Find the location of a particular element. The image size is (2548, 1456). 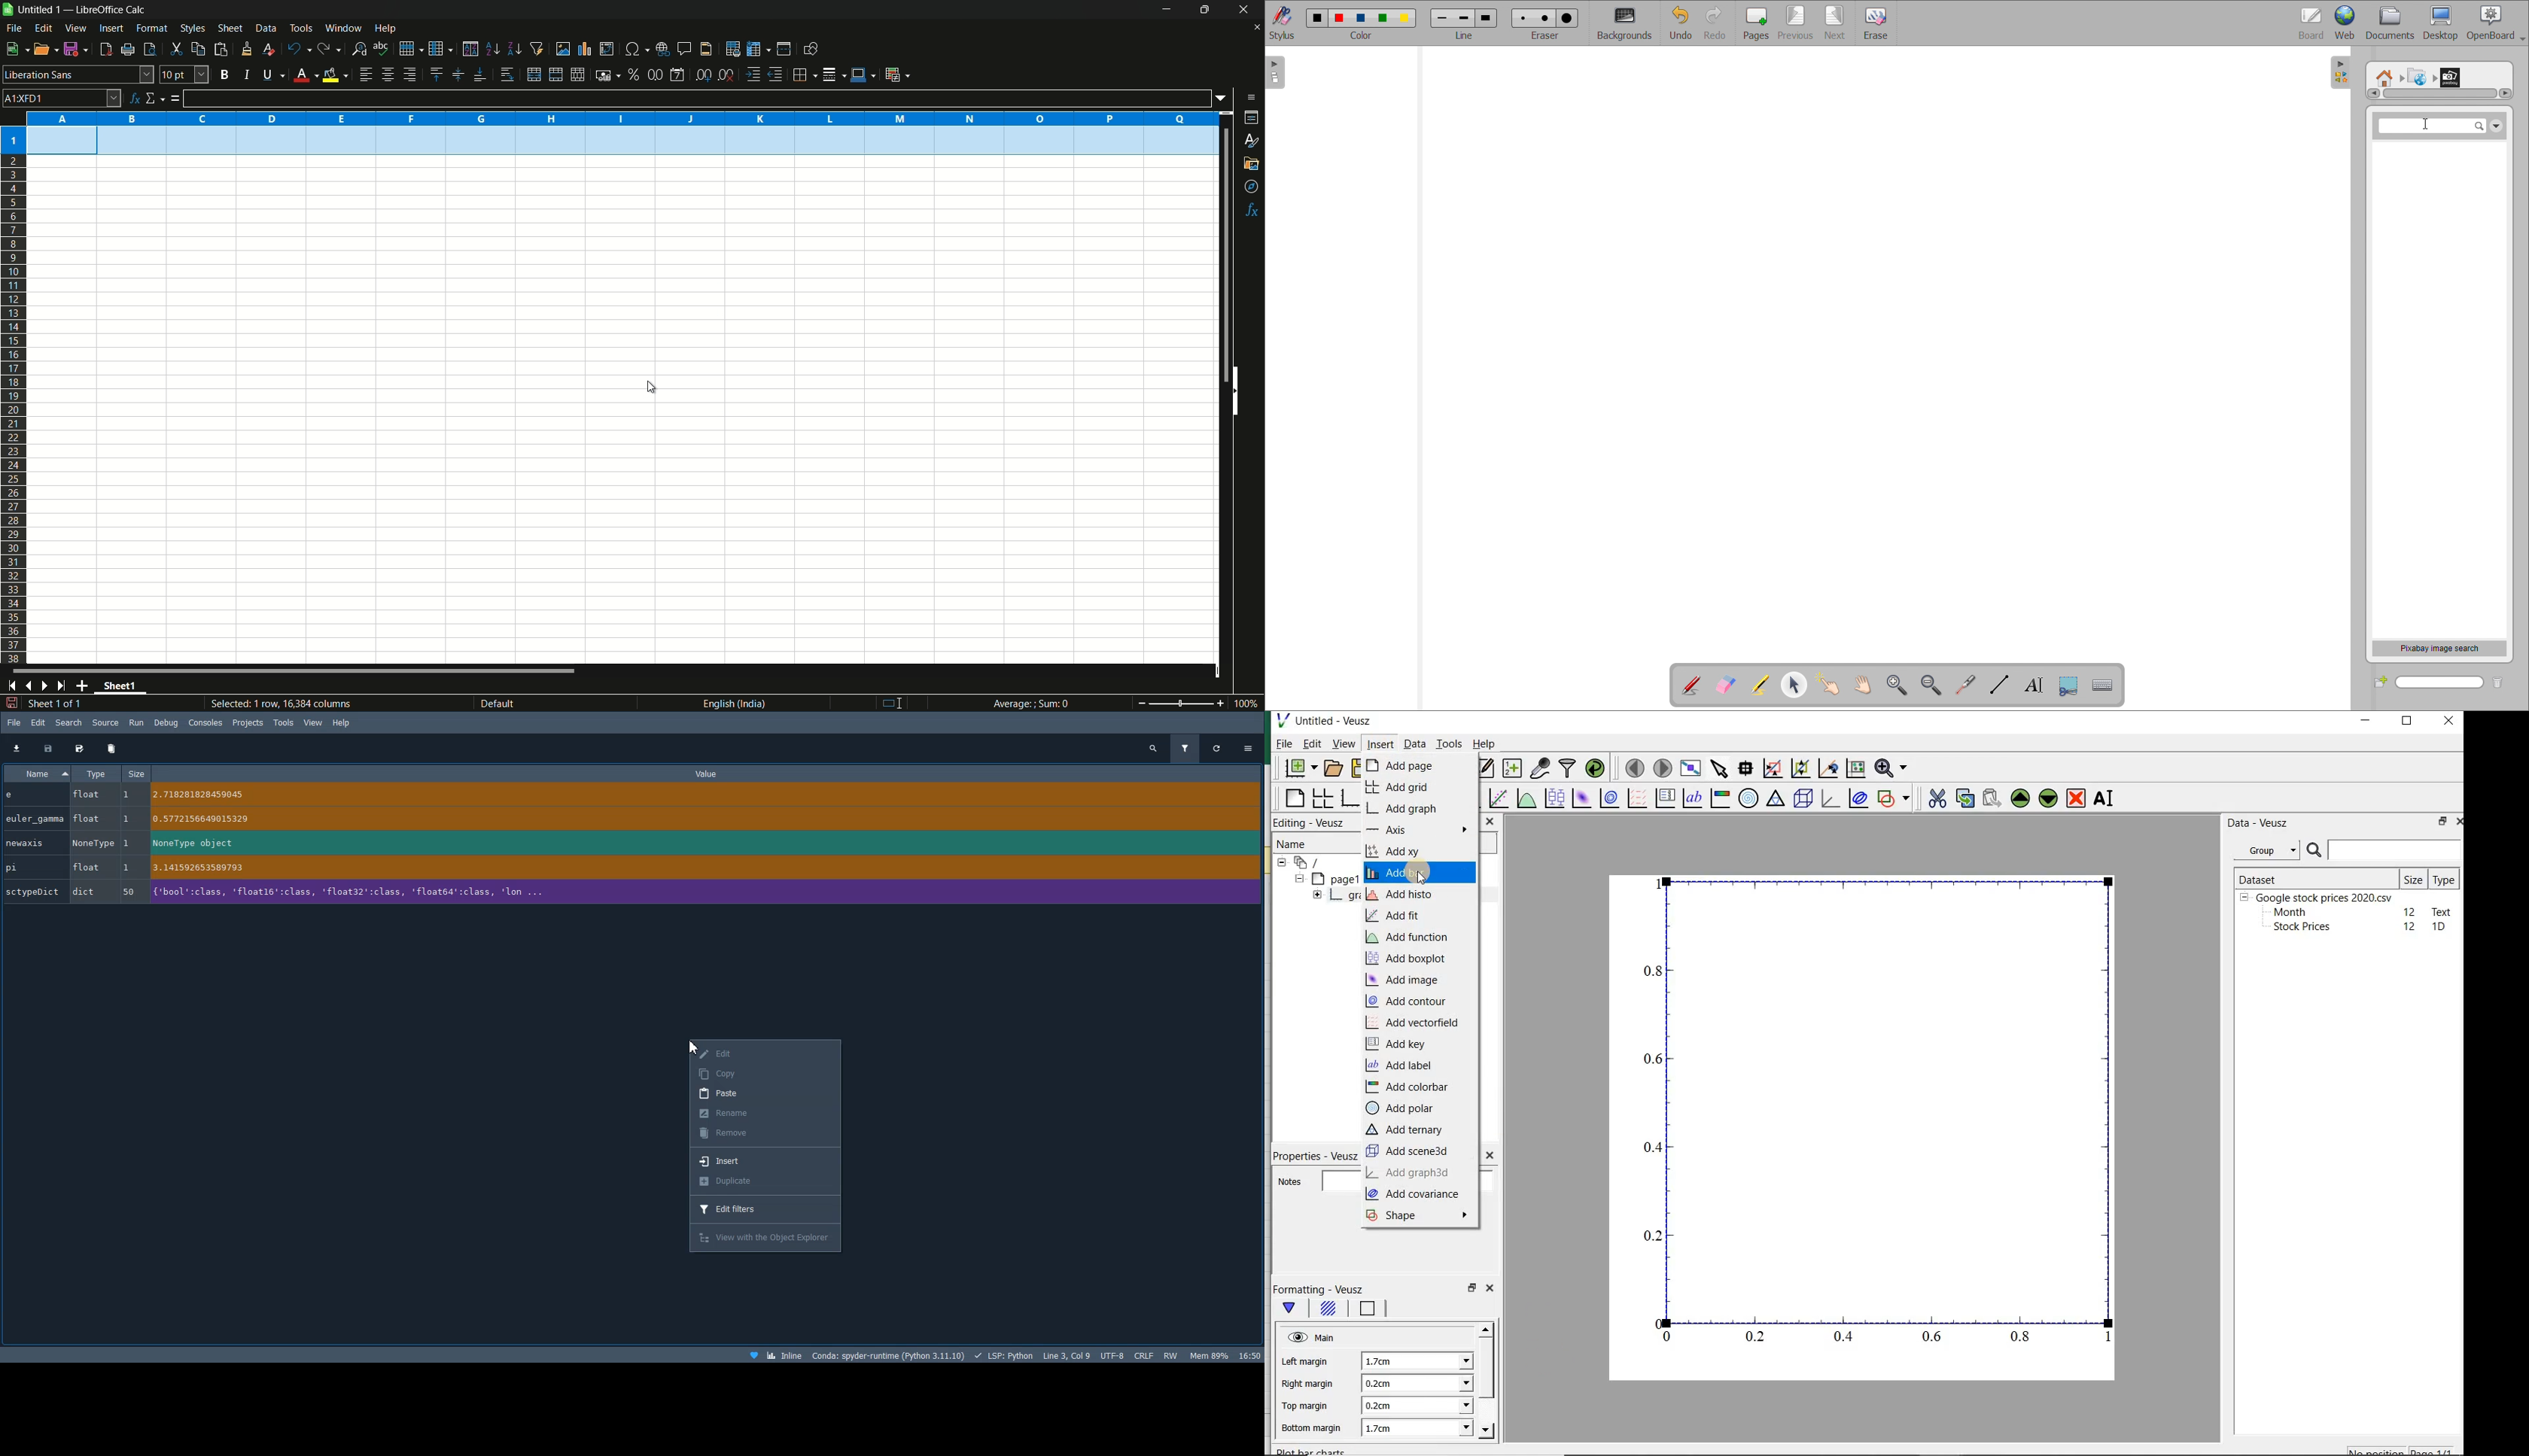

Line3, col9 is located at coordinates (1068, 1354).